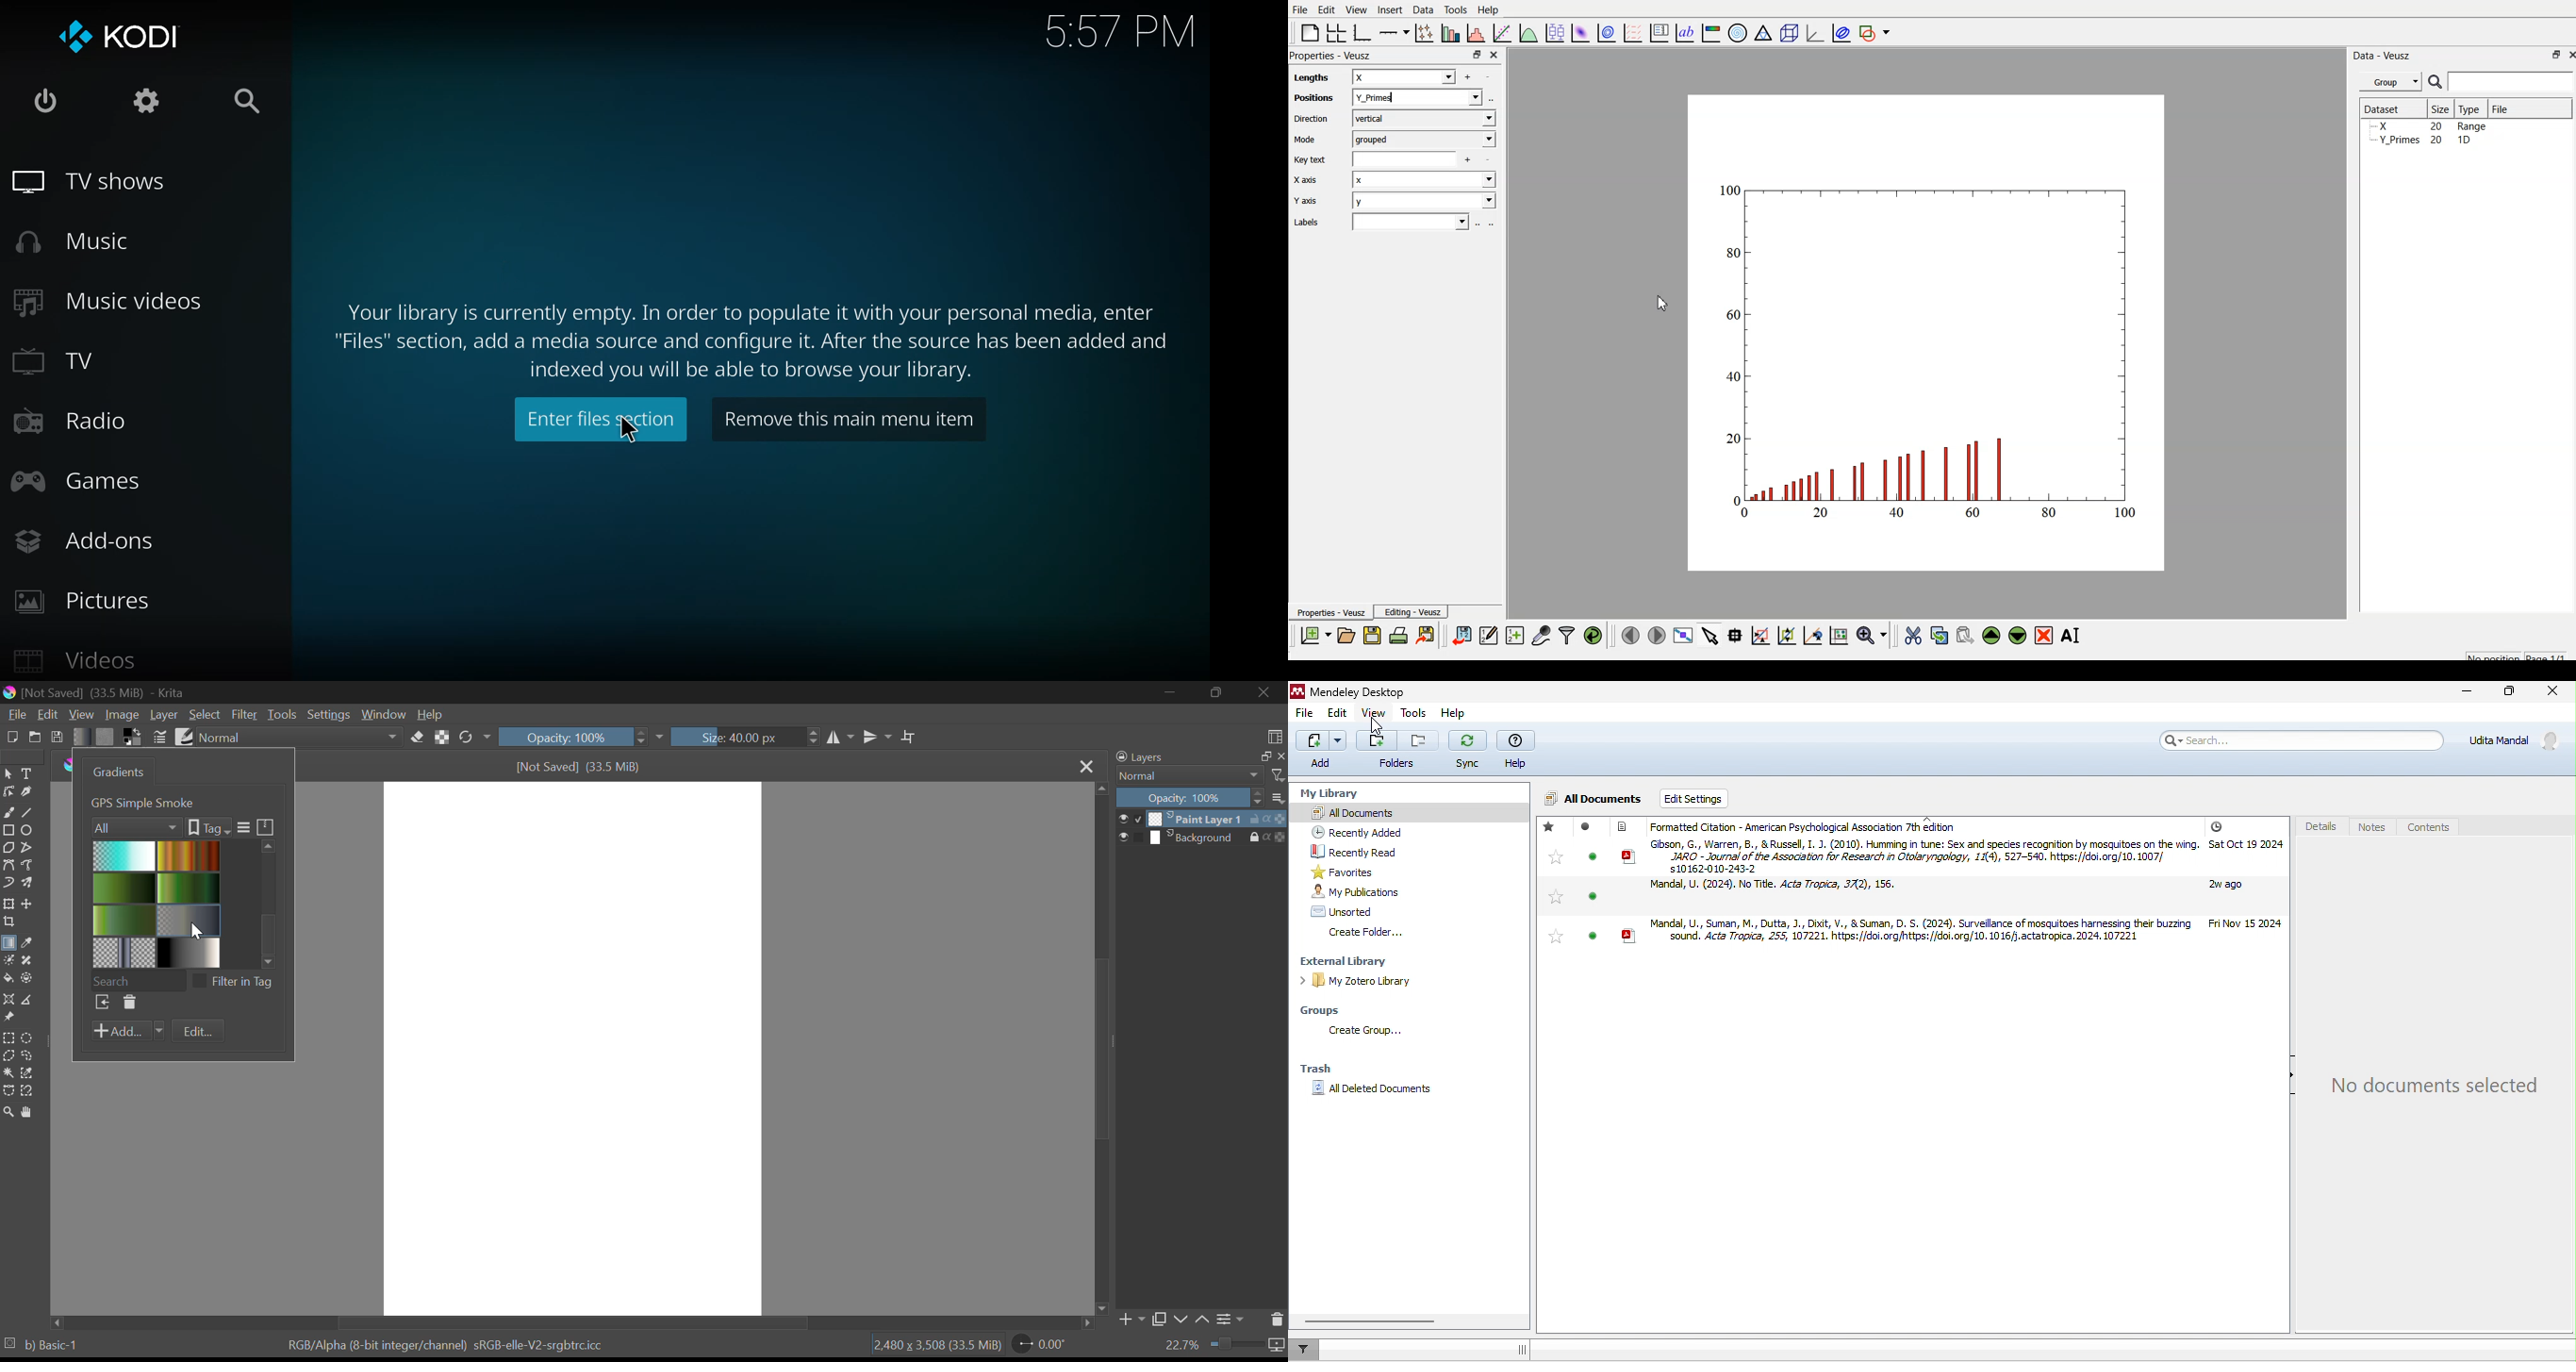  I want to click on 0.00°, so click(1047, 1343).